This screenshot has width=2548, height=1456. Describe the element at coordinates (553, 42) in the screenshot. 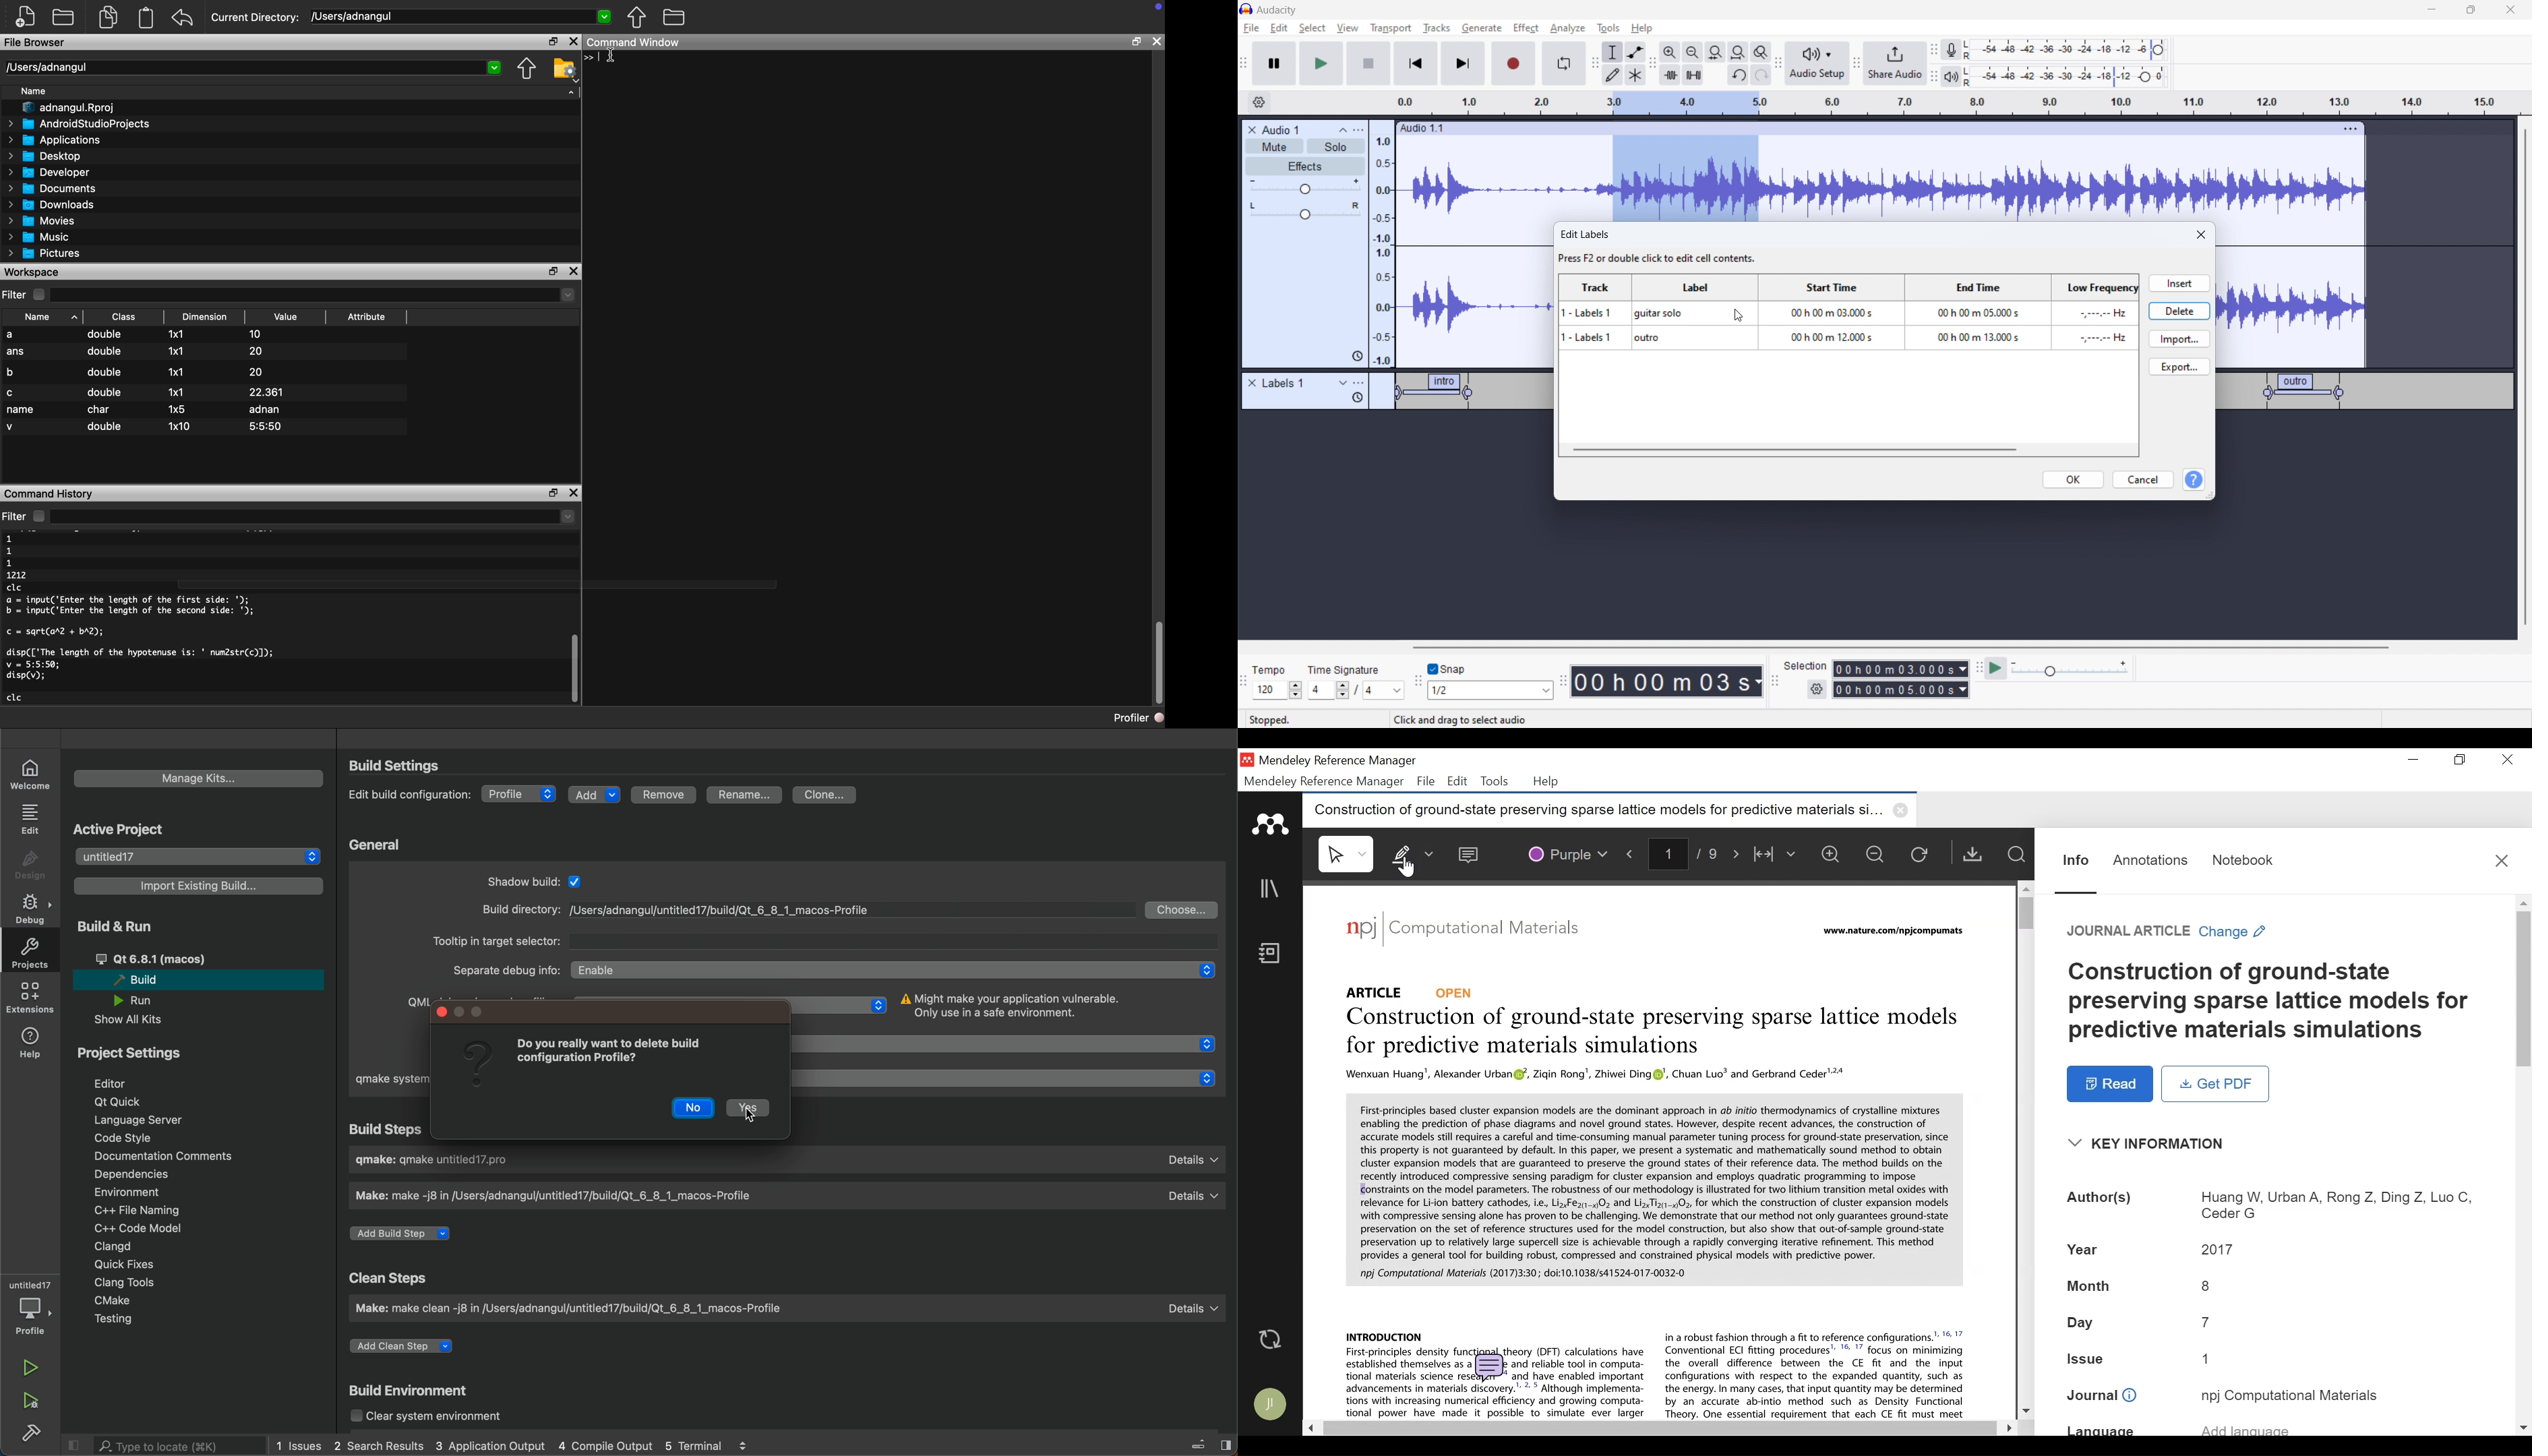

I see `maximize` at that location.